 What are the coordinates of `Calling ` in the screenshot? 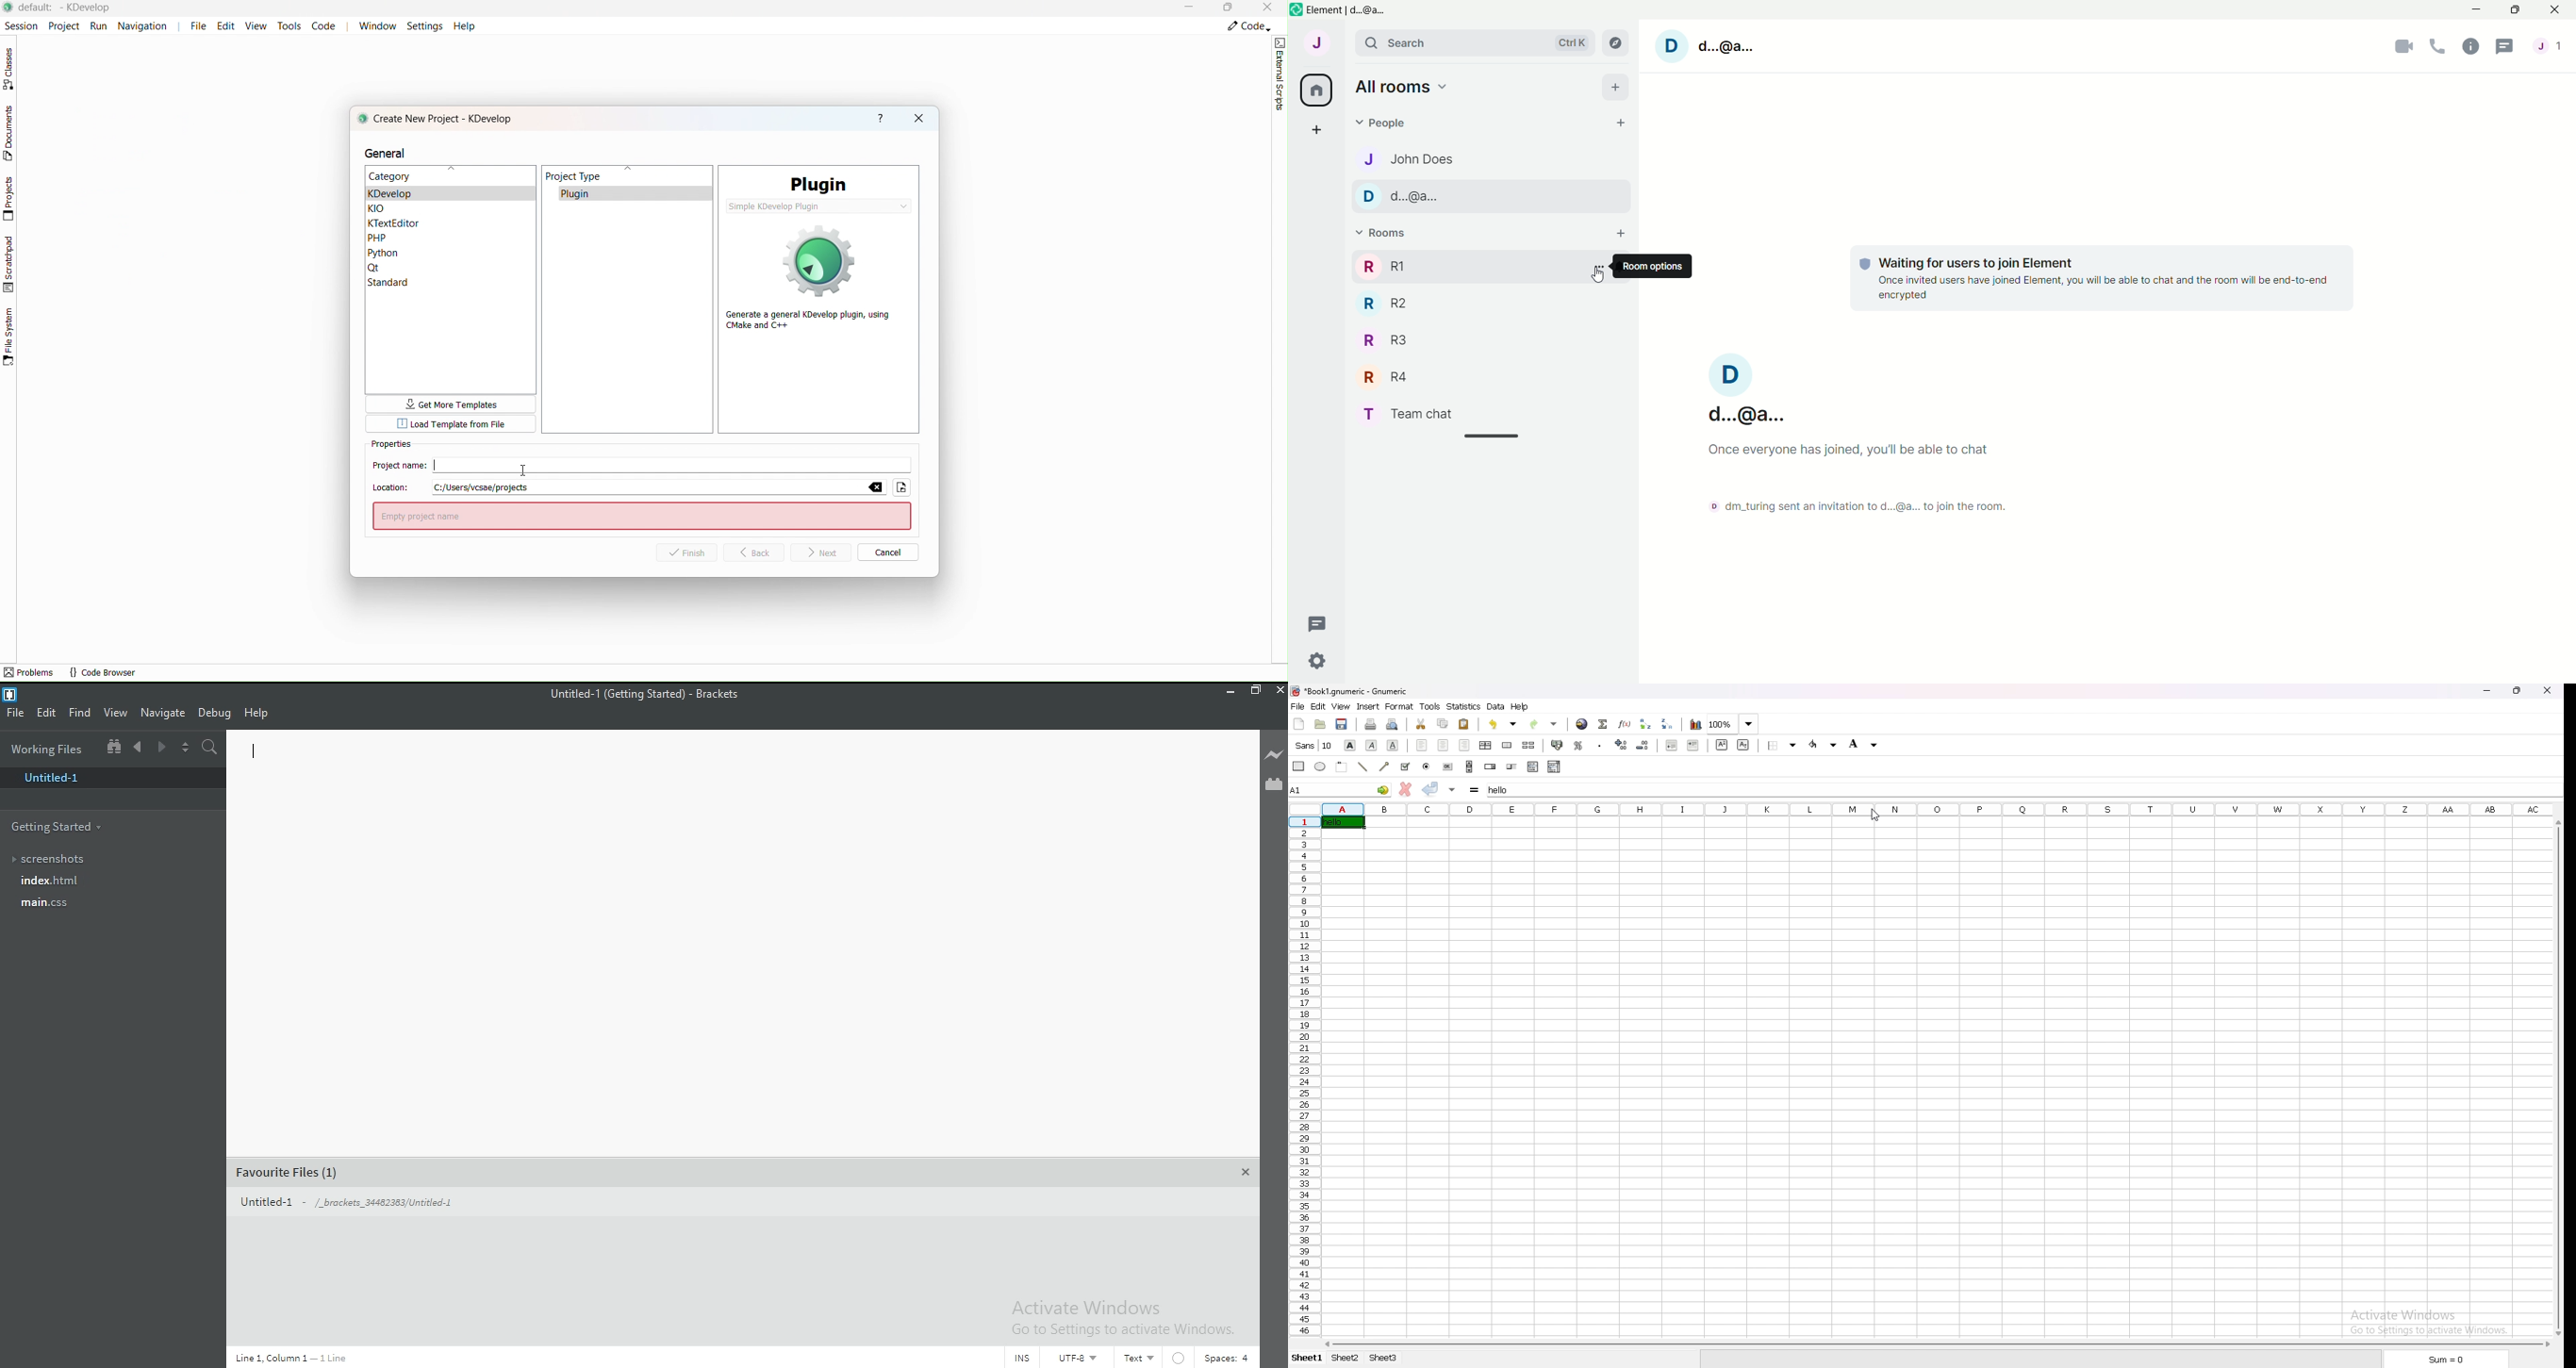 It's located at (2438, 46).